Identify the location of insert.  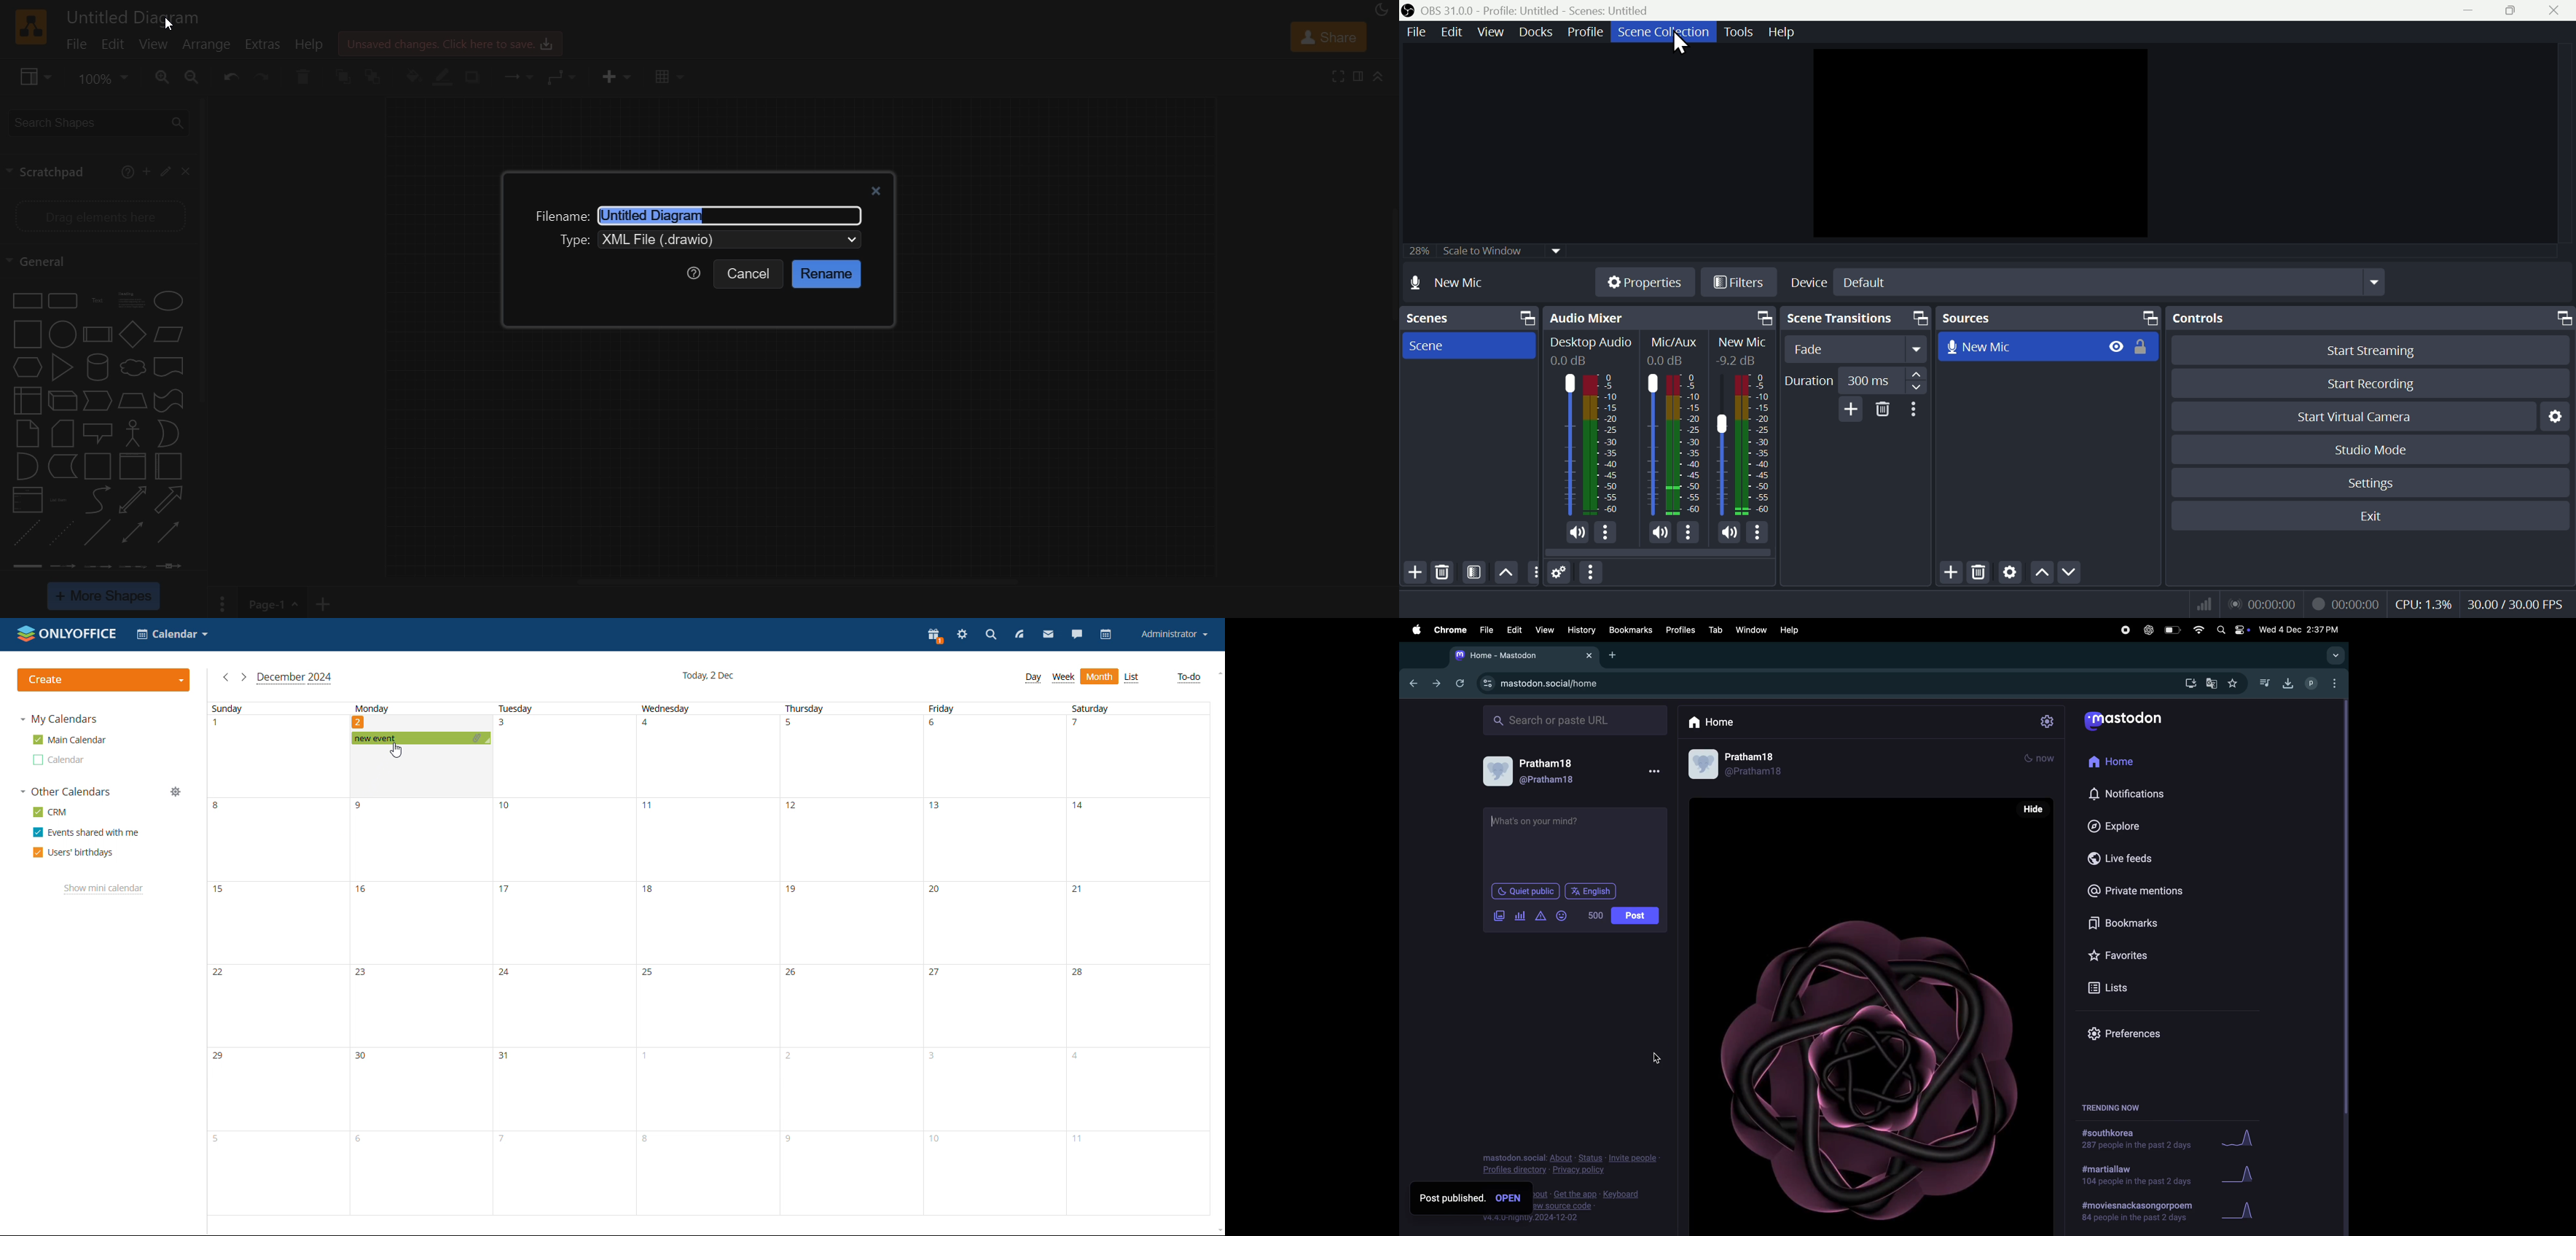
(613, 77).